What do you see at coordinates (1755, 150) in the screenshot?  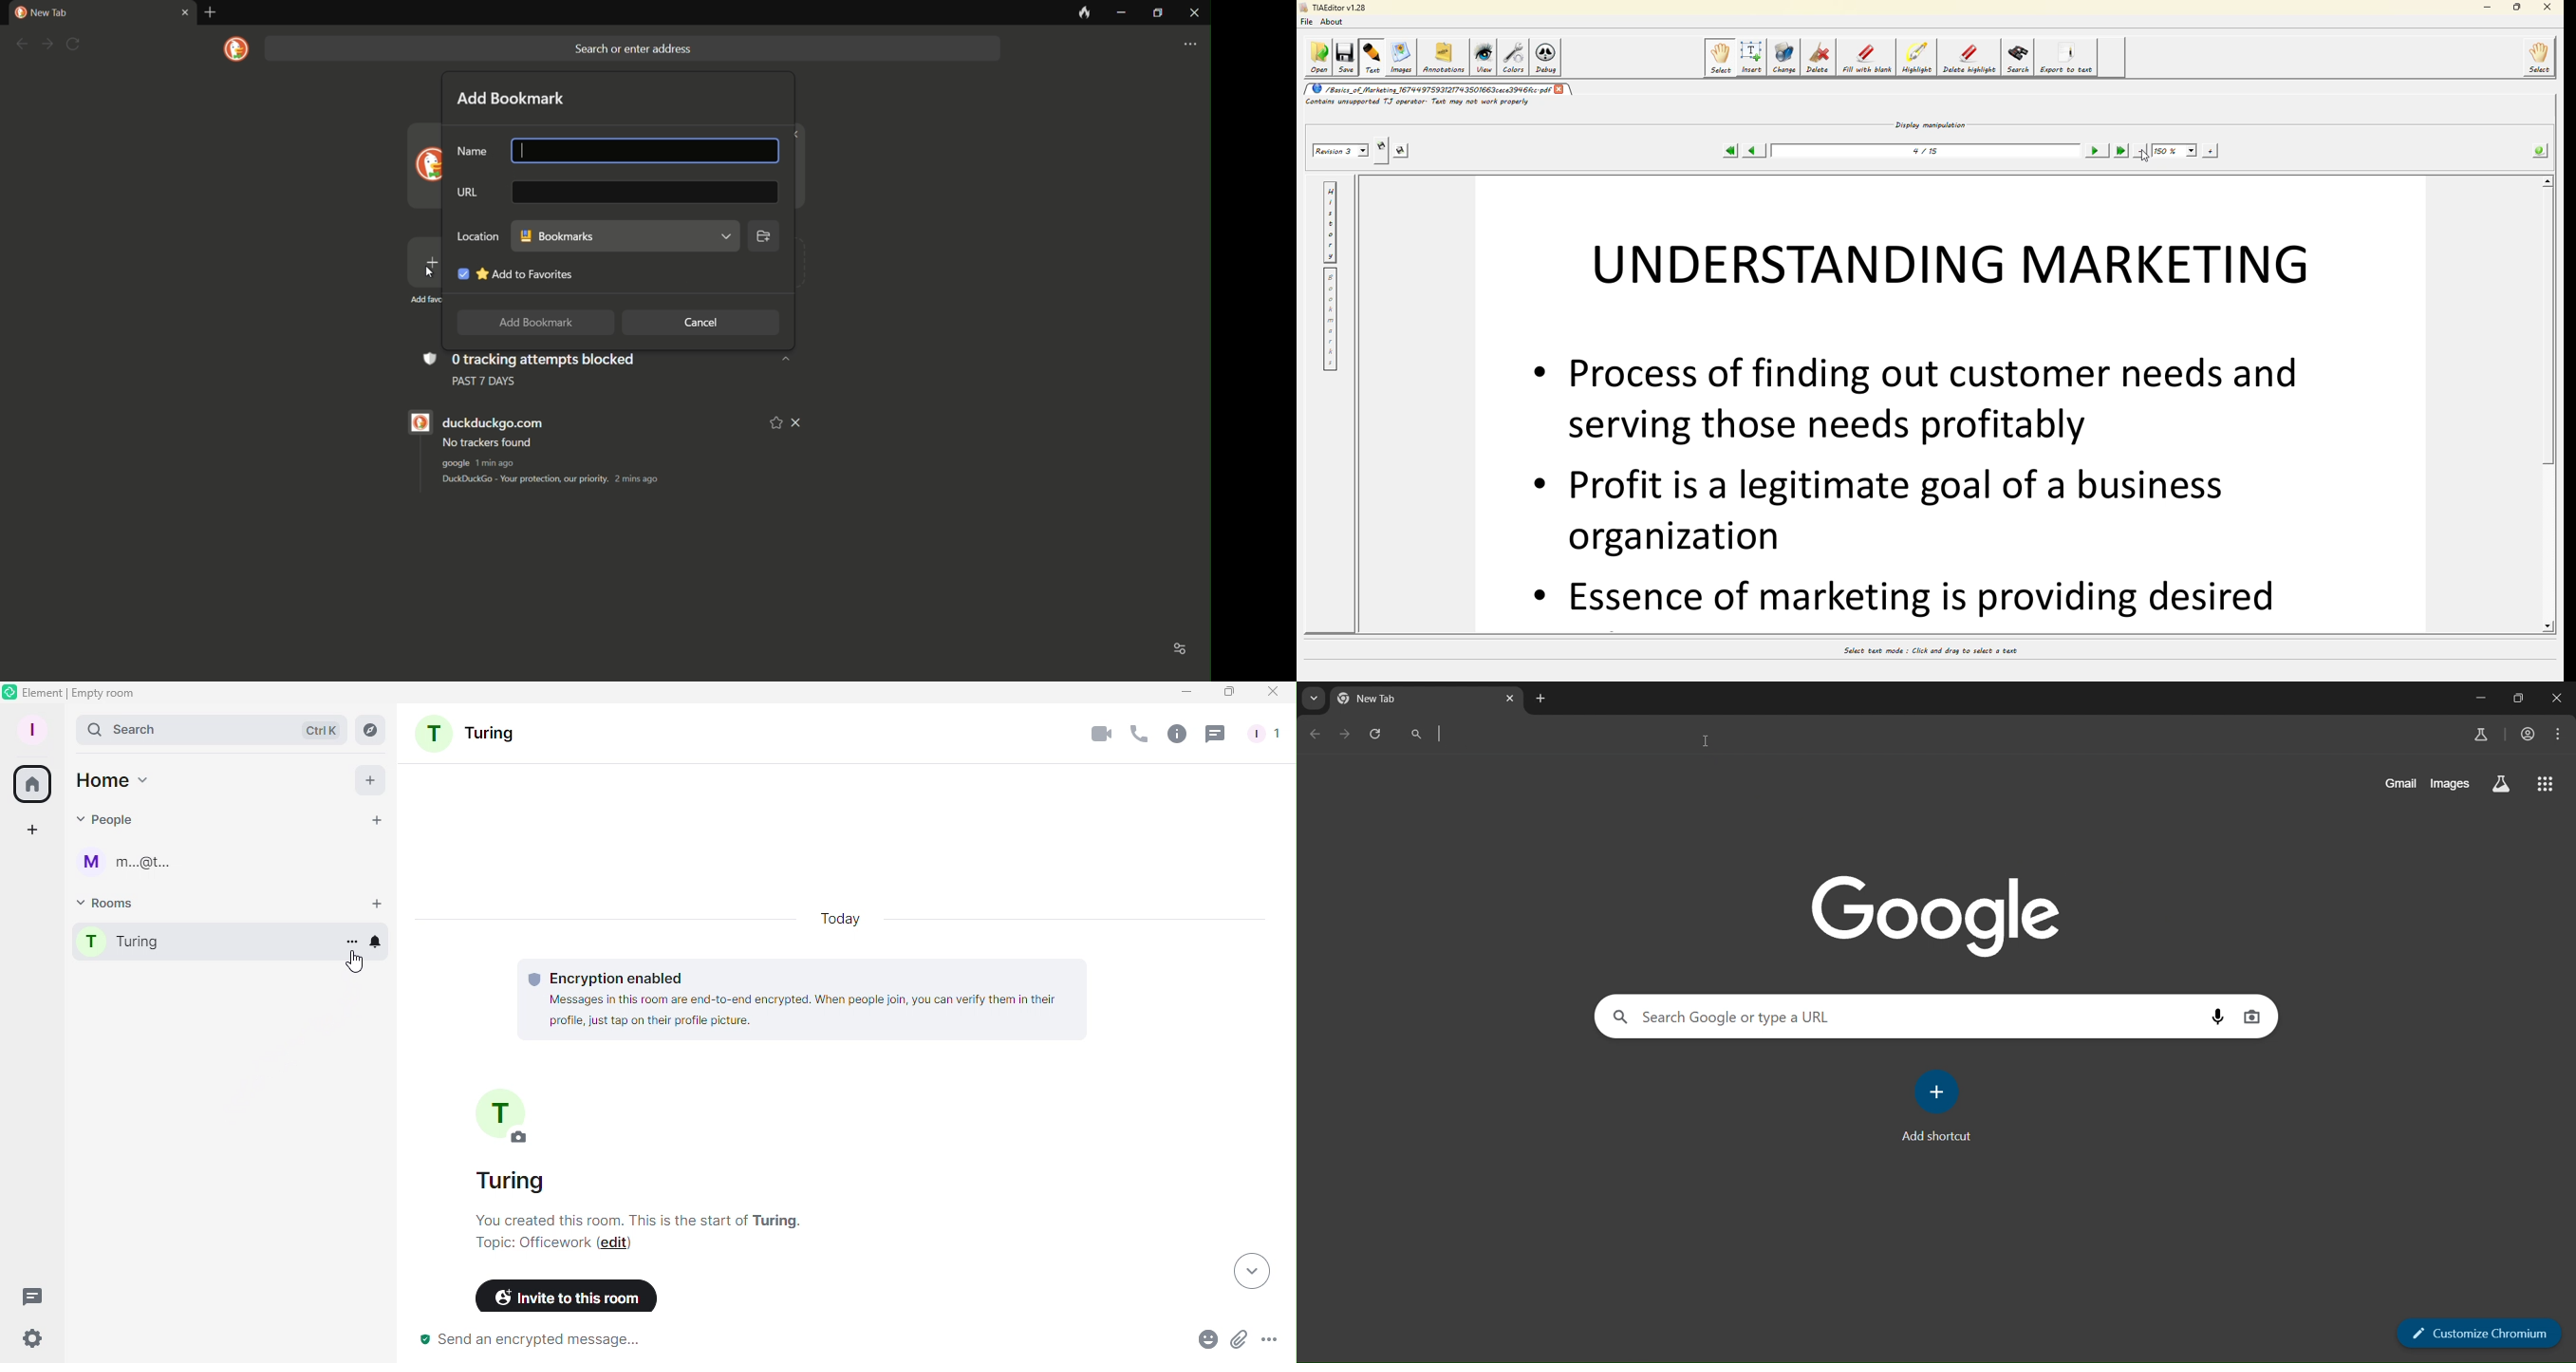 I see `previous page` at bounding box center [1755, 150].